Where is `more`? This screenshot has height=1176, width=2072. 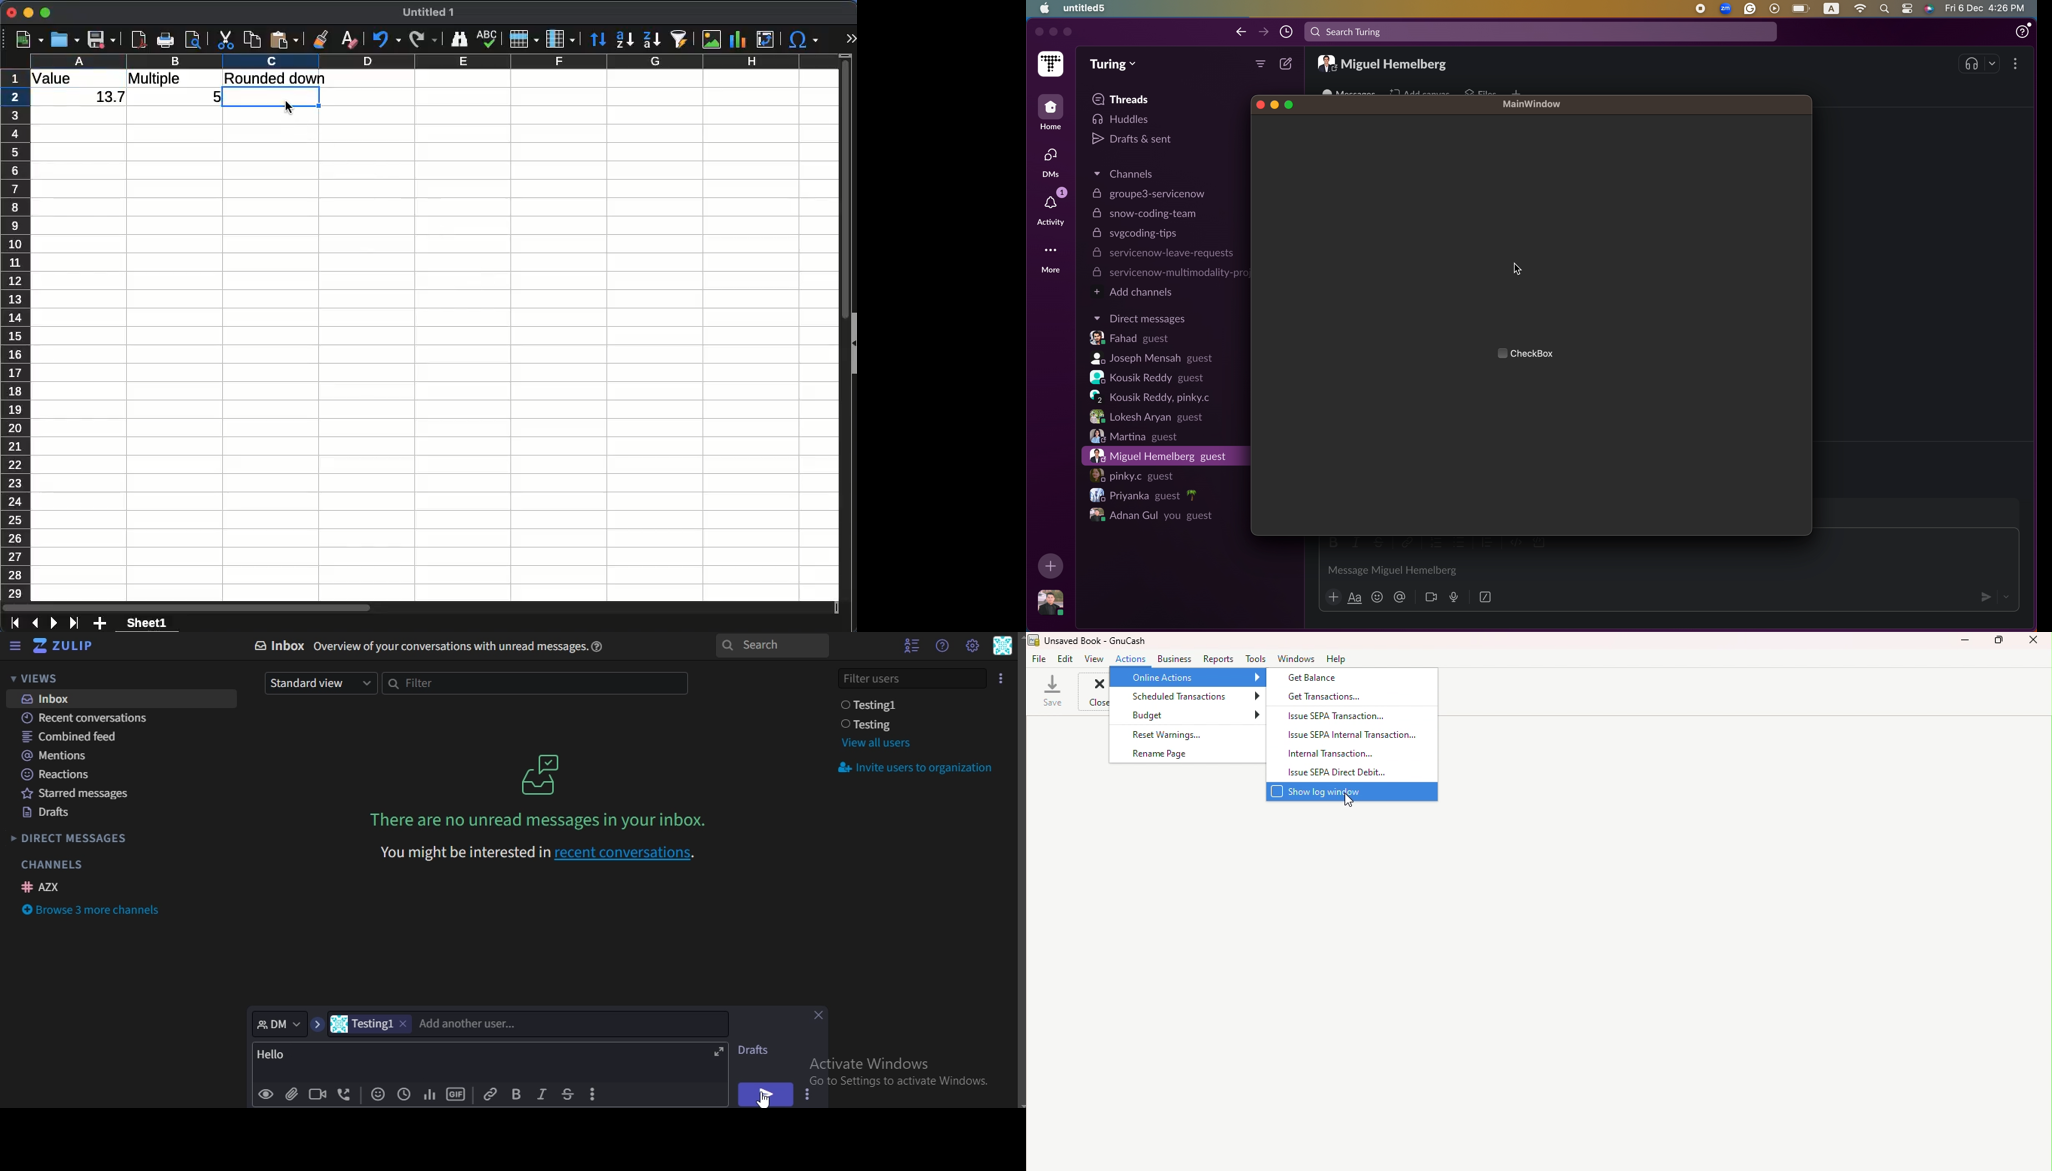 more is located at coordinates (1260, 65).